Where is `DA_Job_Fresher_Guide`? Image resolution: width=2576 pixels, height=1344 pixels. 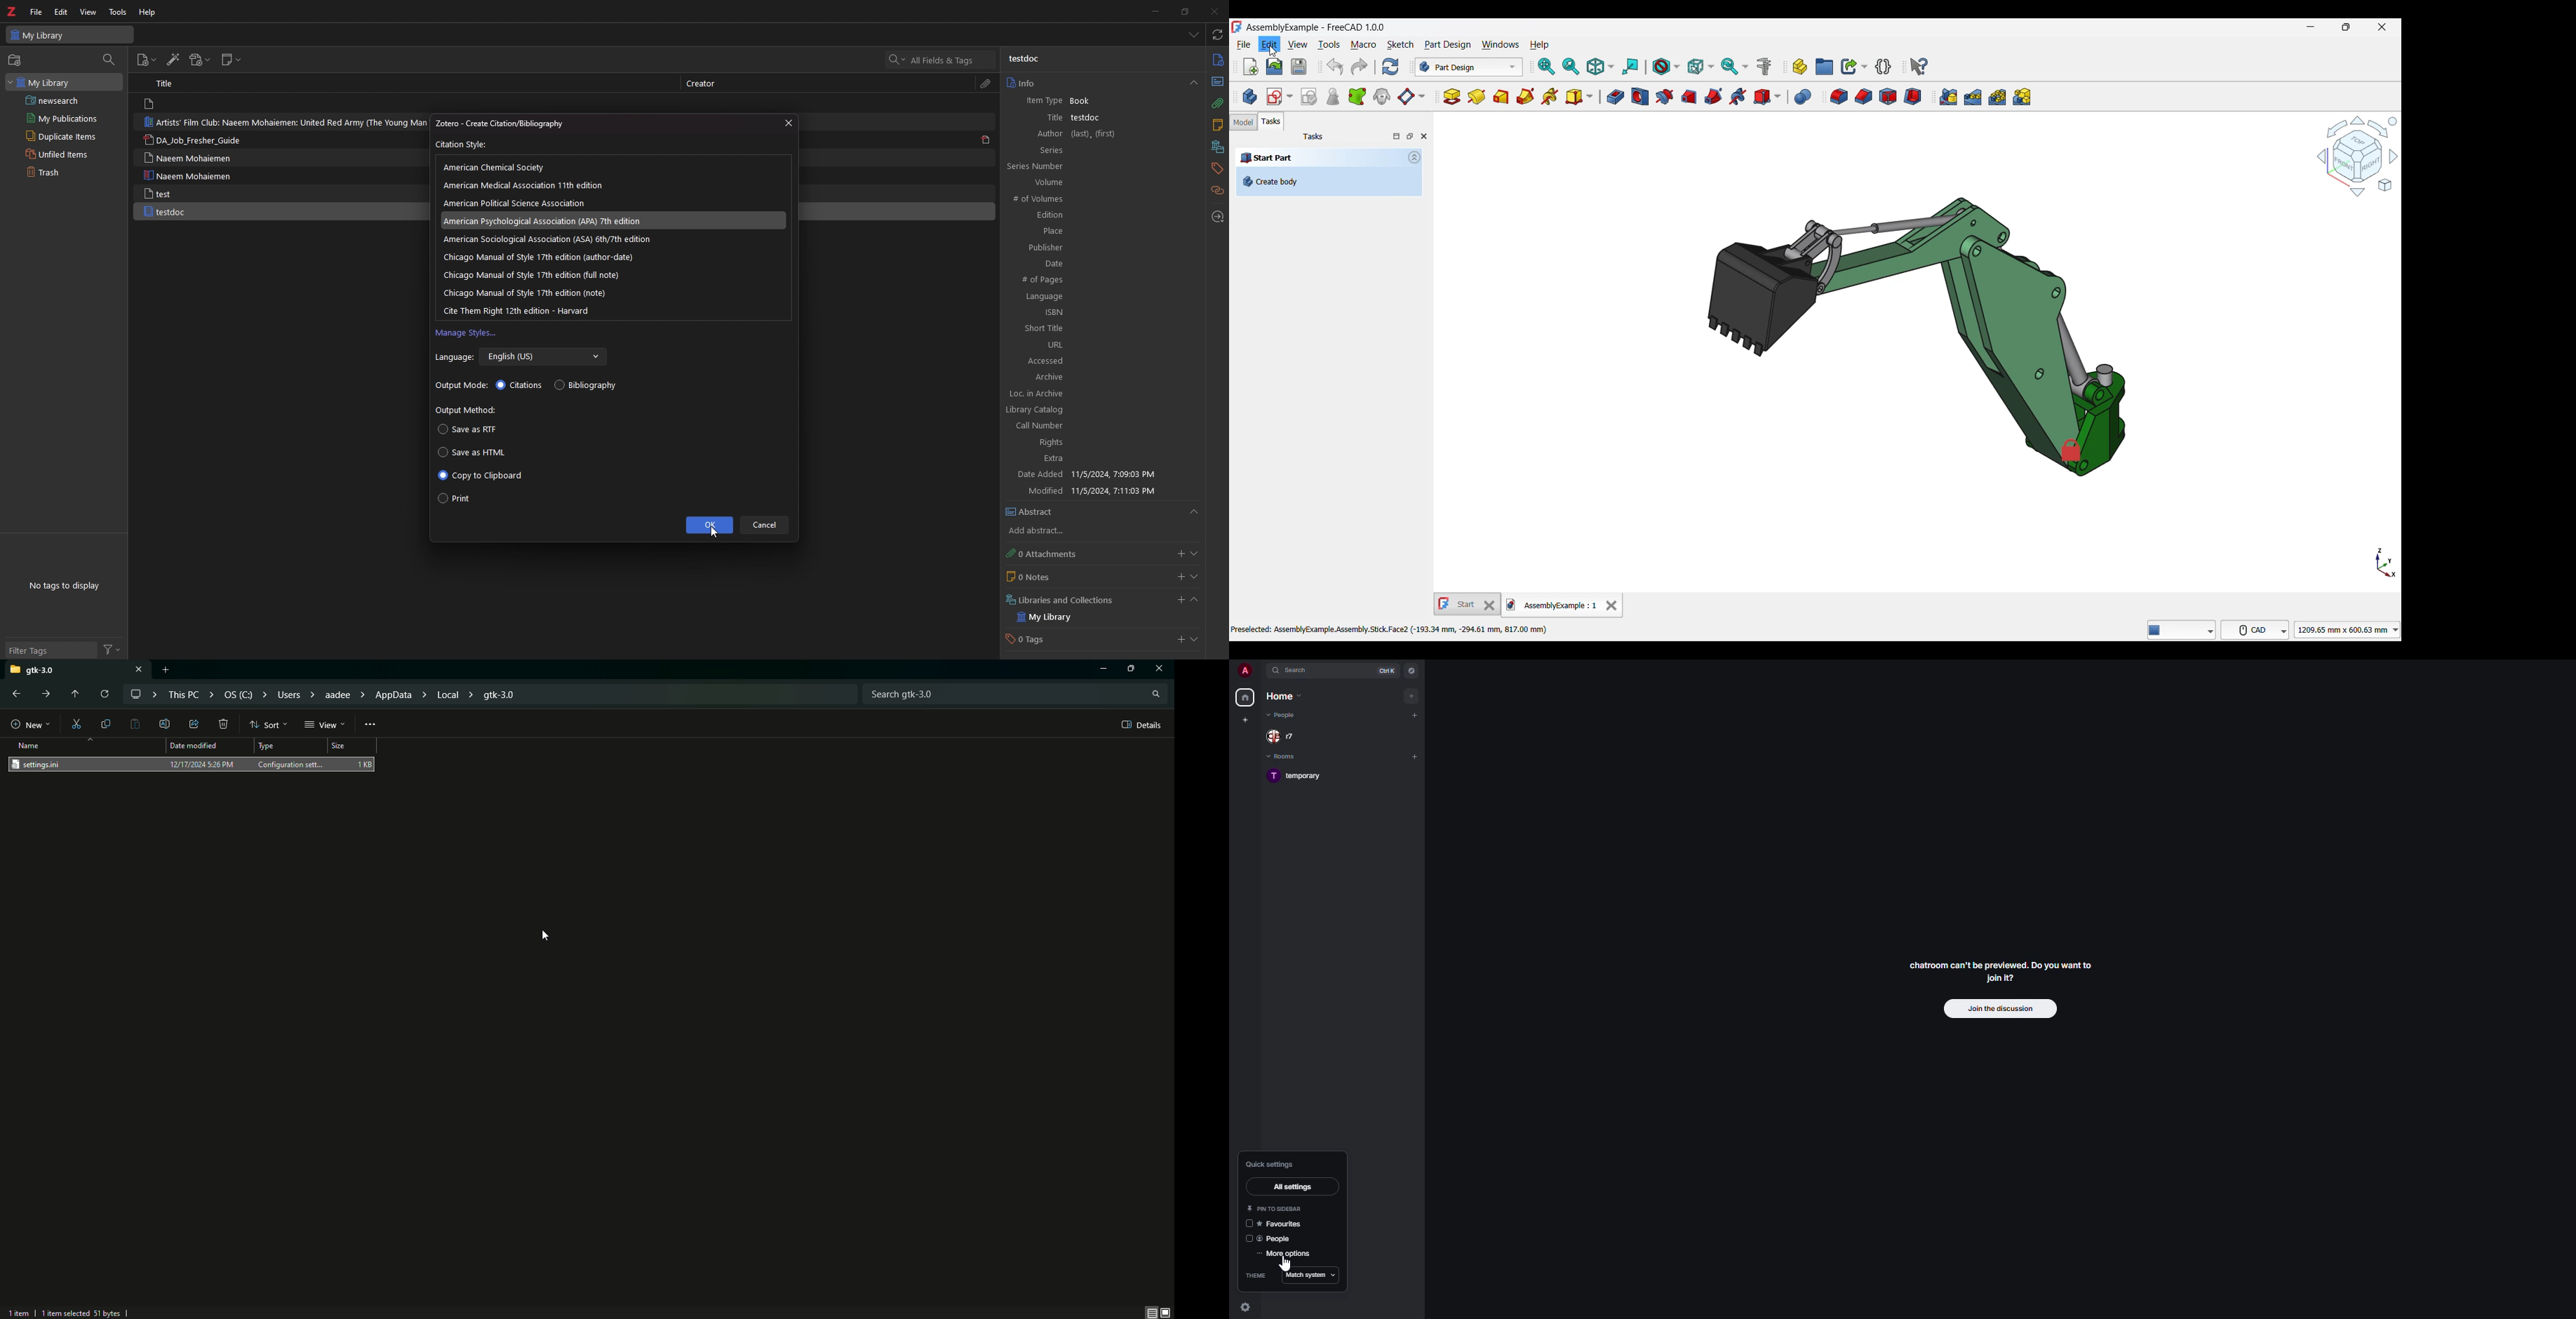 DA_Job_Fresher_Guide is located at coordinates (198, 141).